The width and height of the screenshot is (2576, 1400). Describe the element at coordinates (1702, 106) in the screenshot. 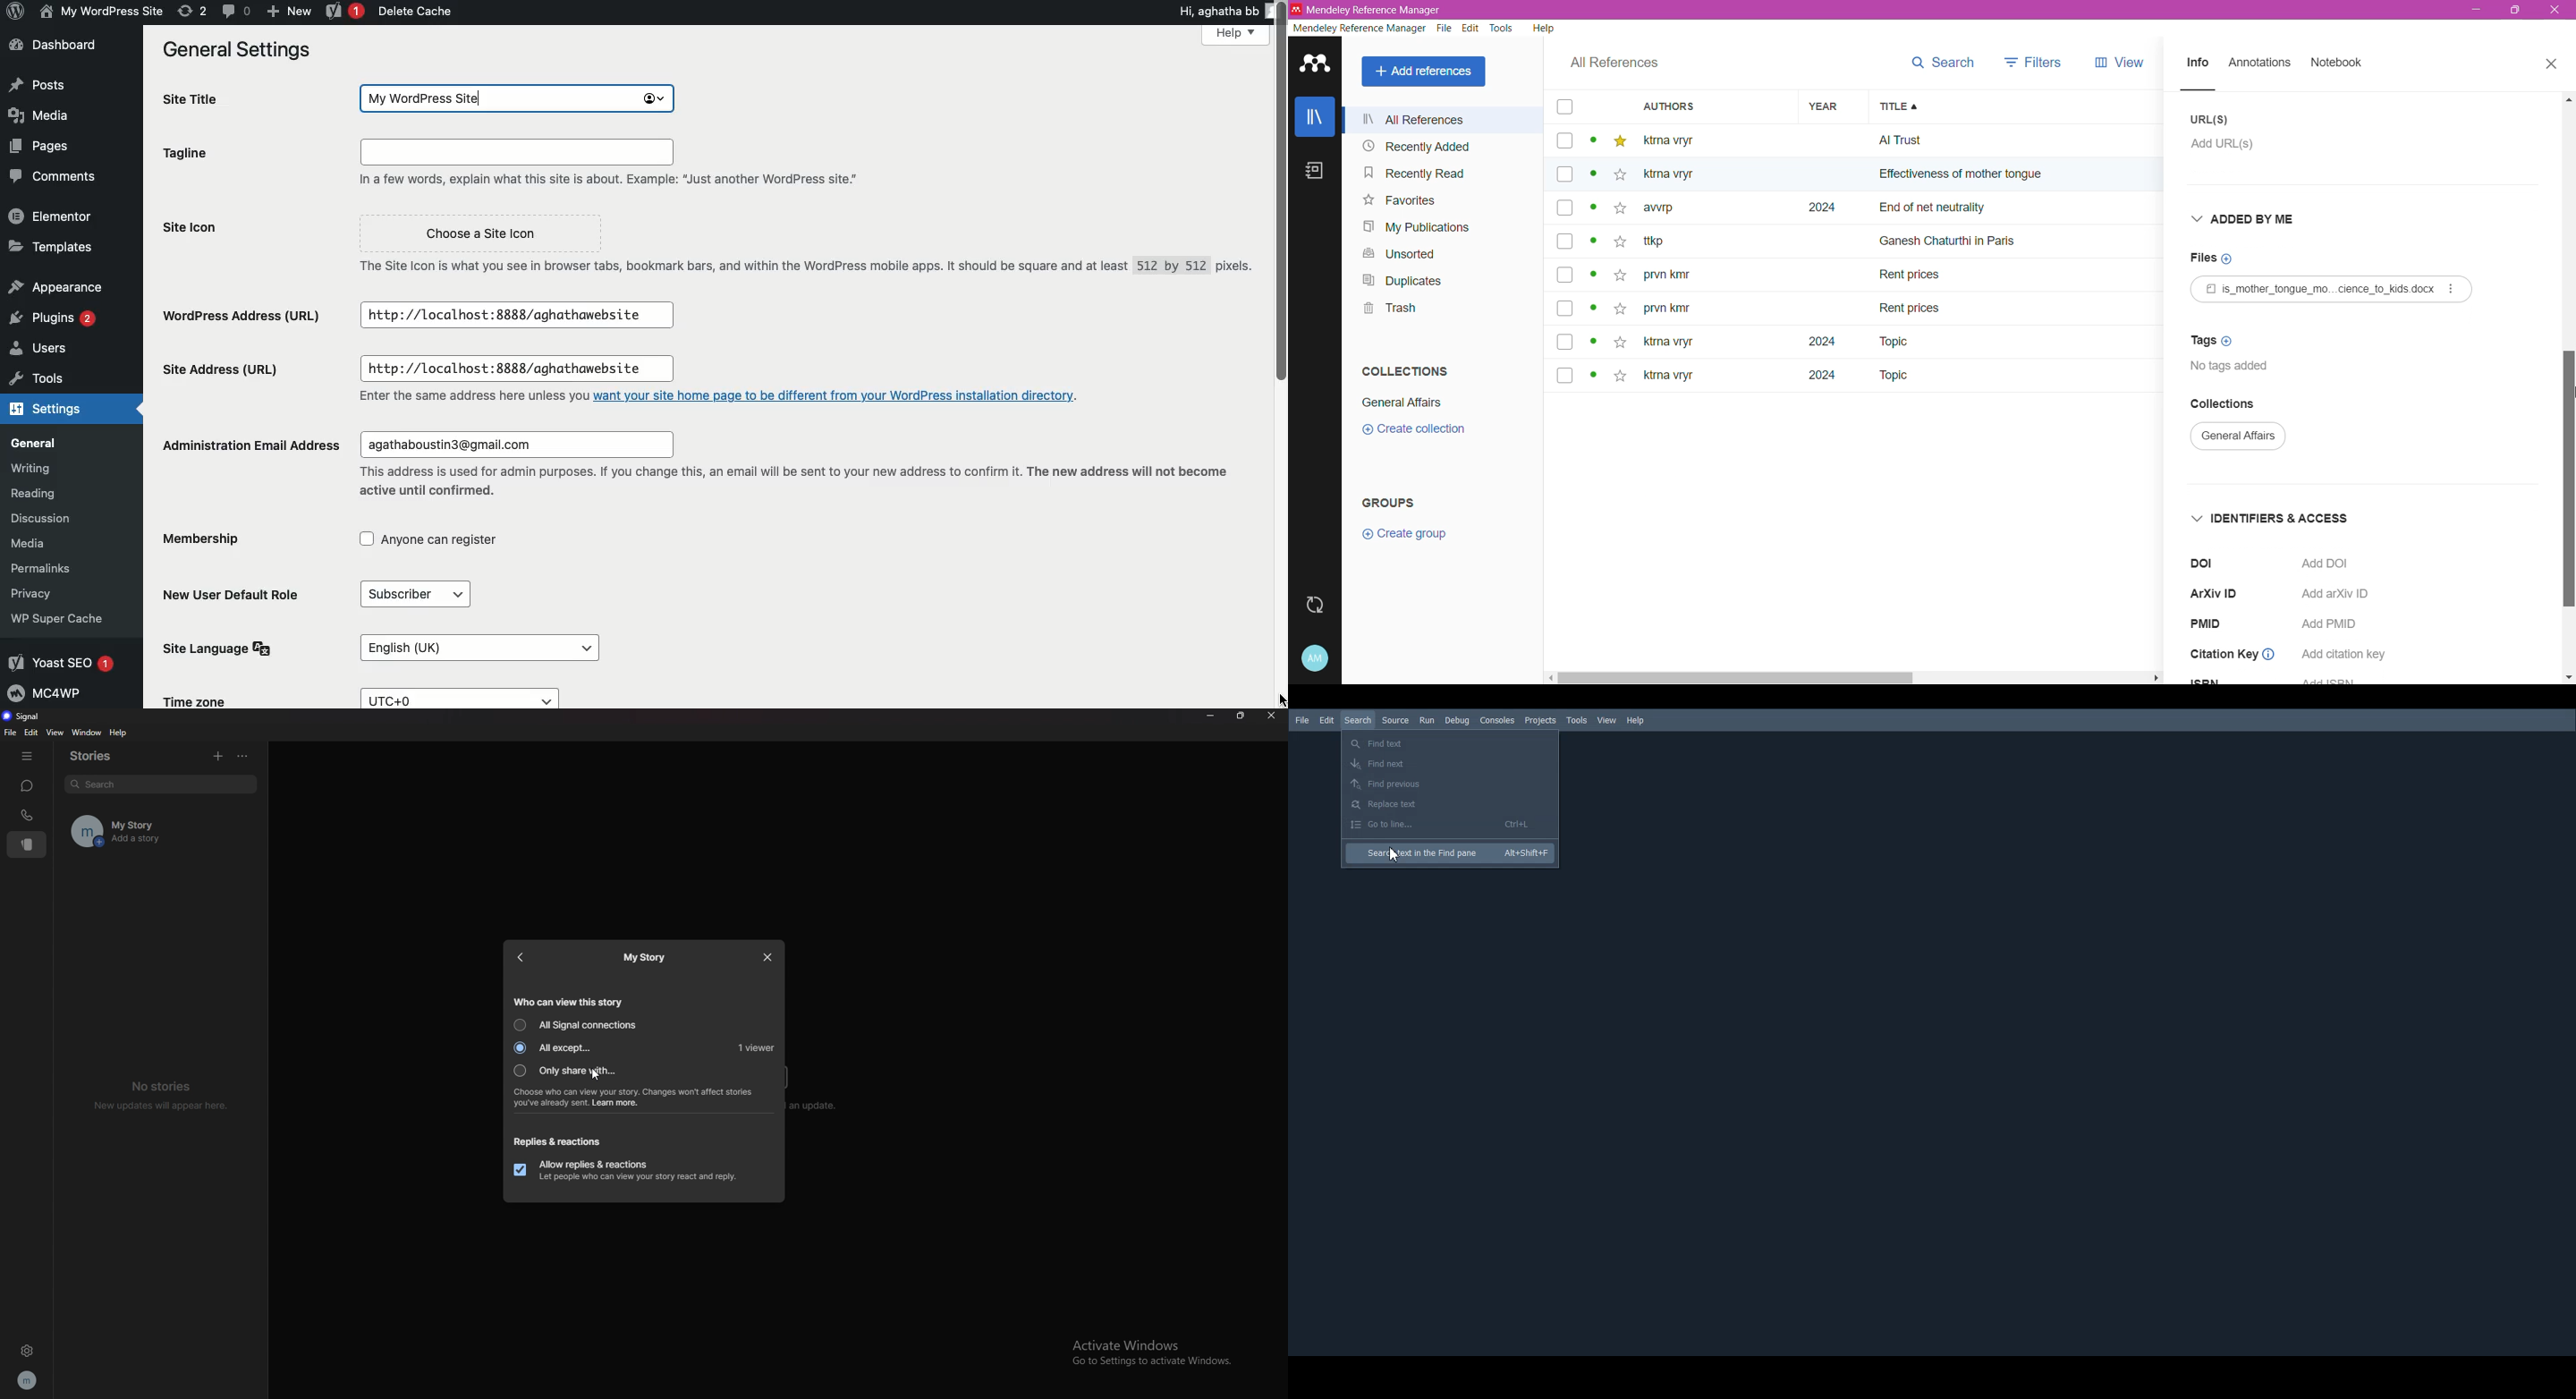

I see `Authors` at that location.